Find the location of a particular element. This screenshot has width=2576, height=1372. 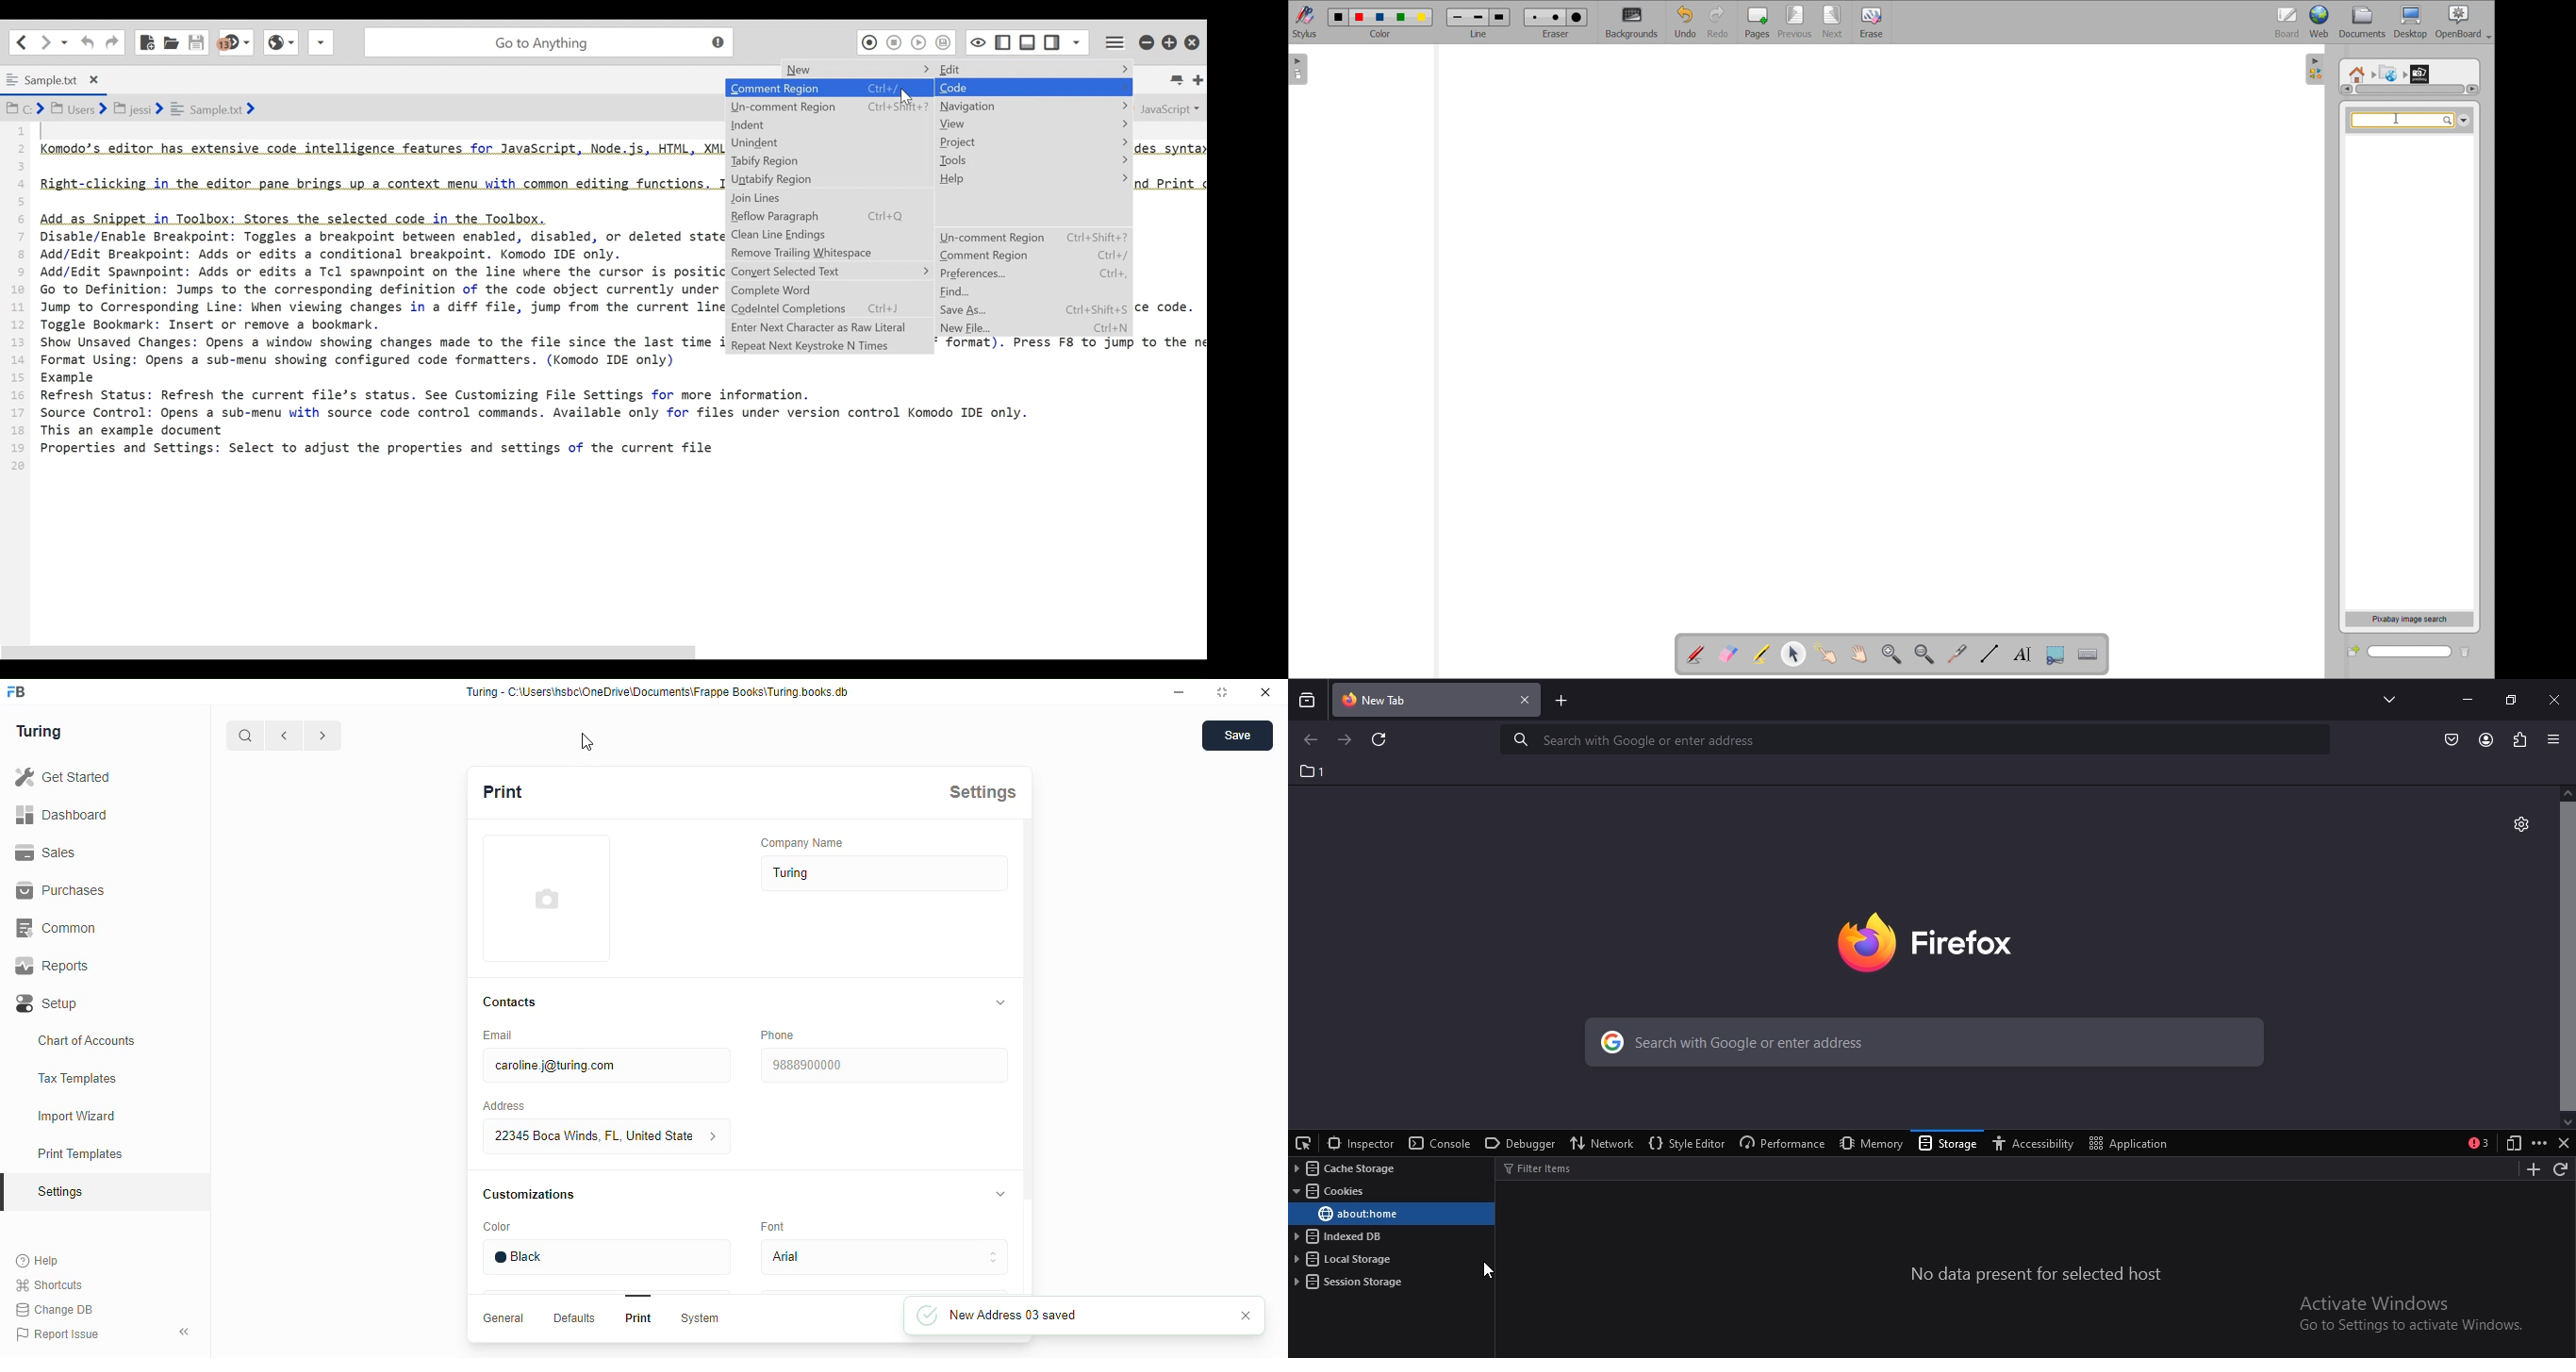

toggle expand/collapse is located at coordinates (1001, 1002).